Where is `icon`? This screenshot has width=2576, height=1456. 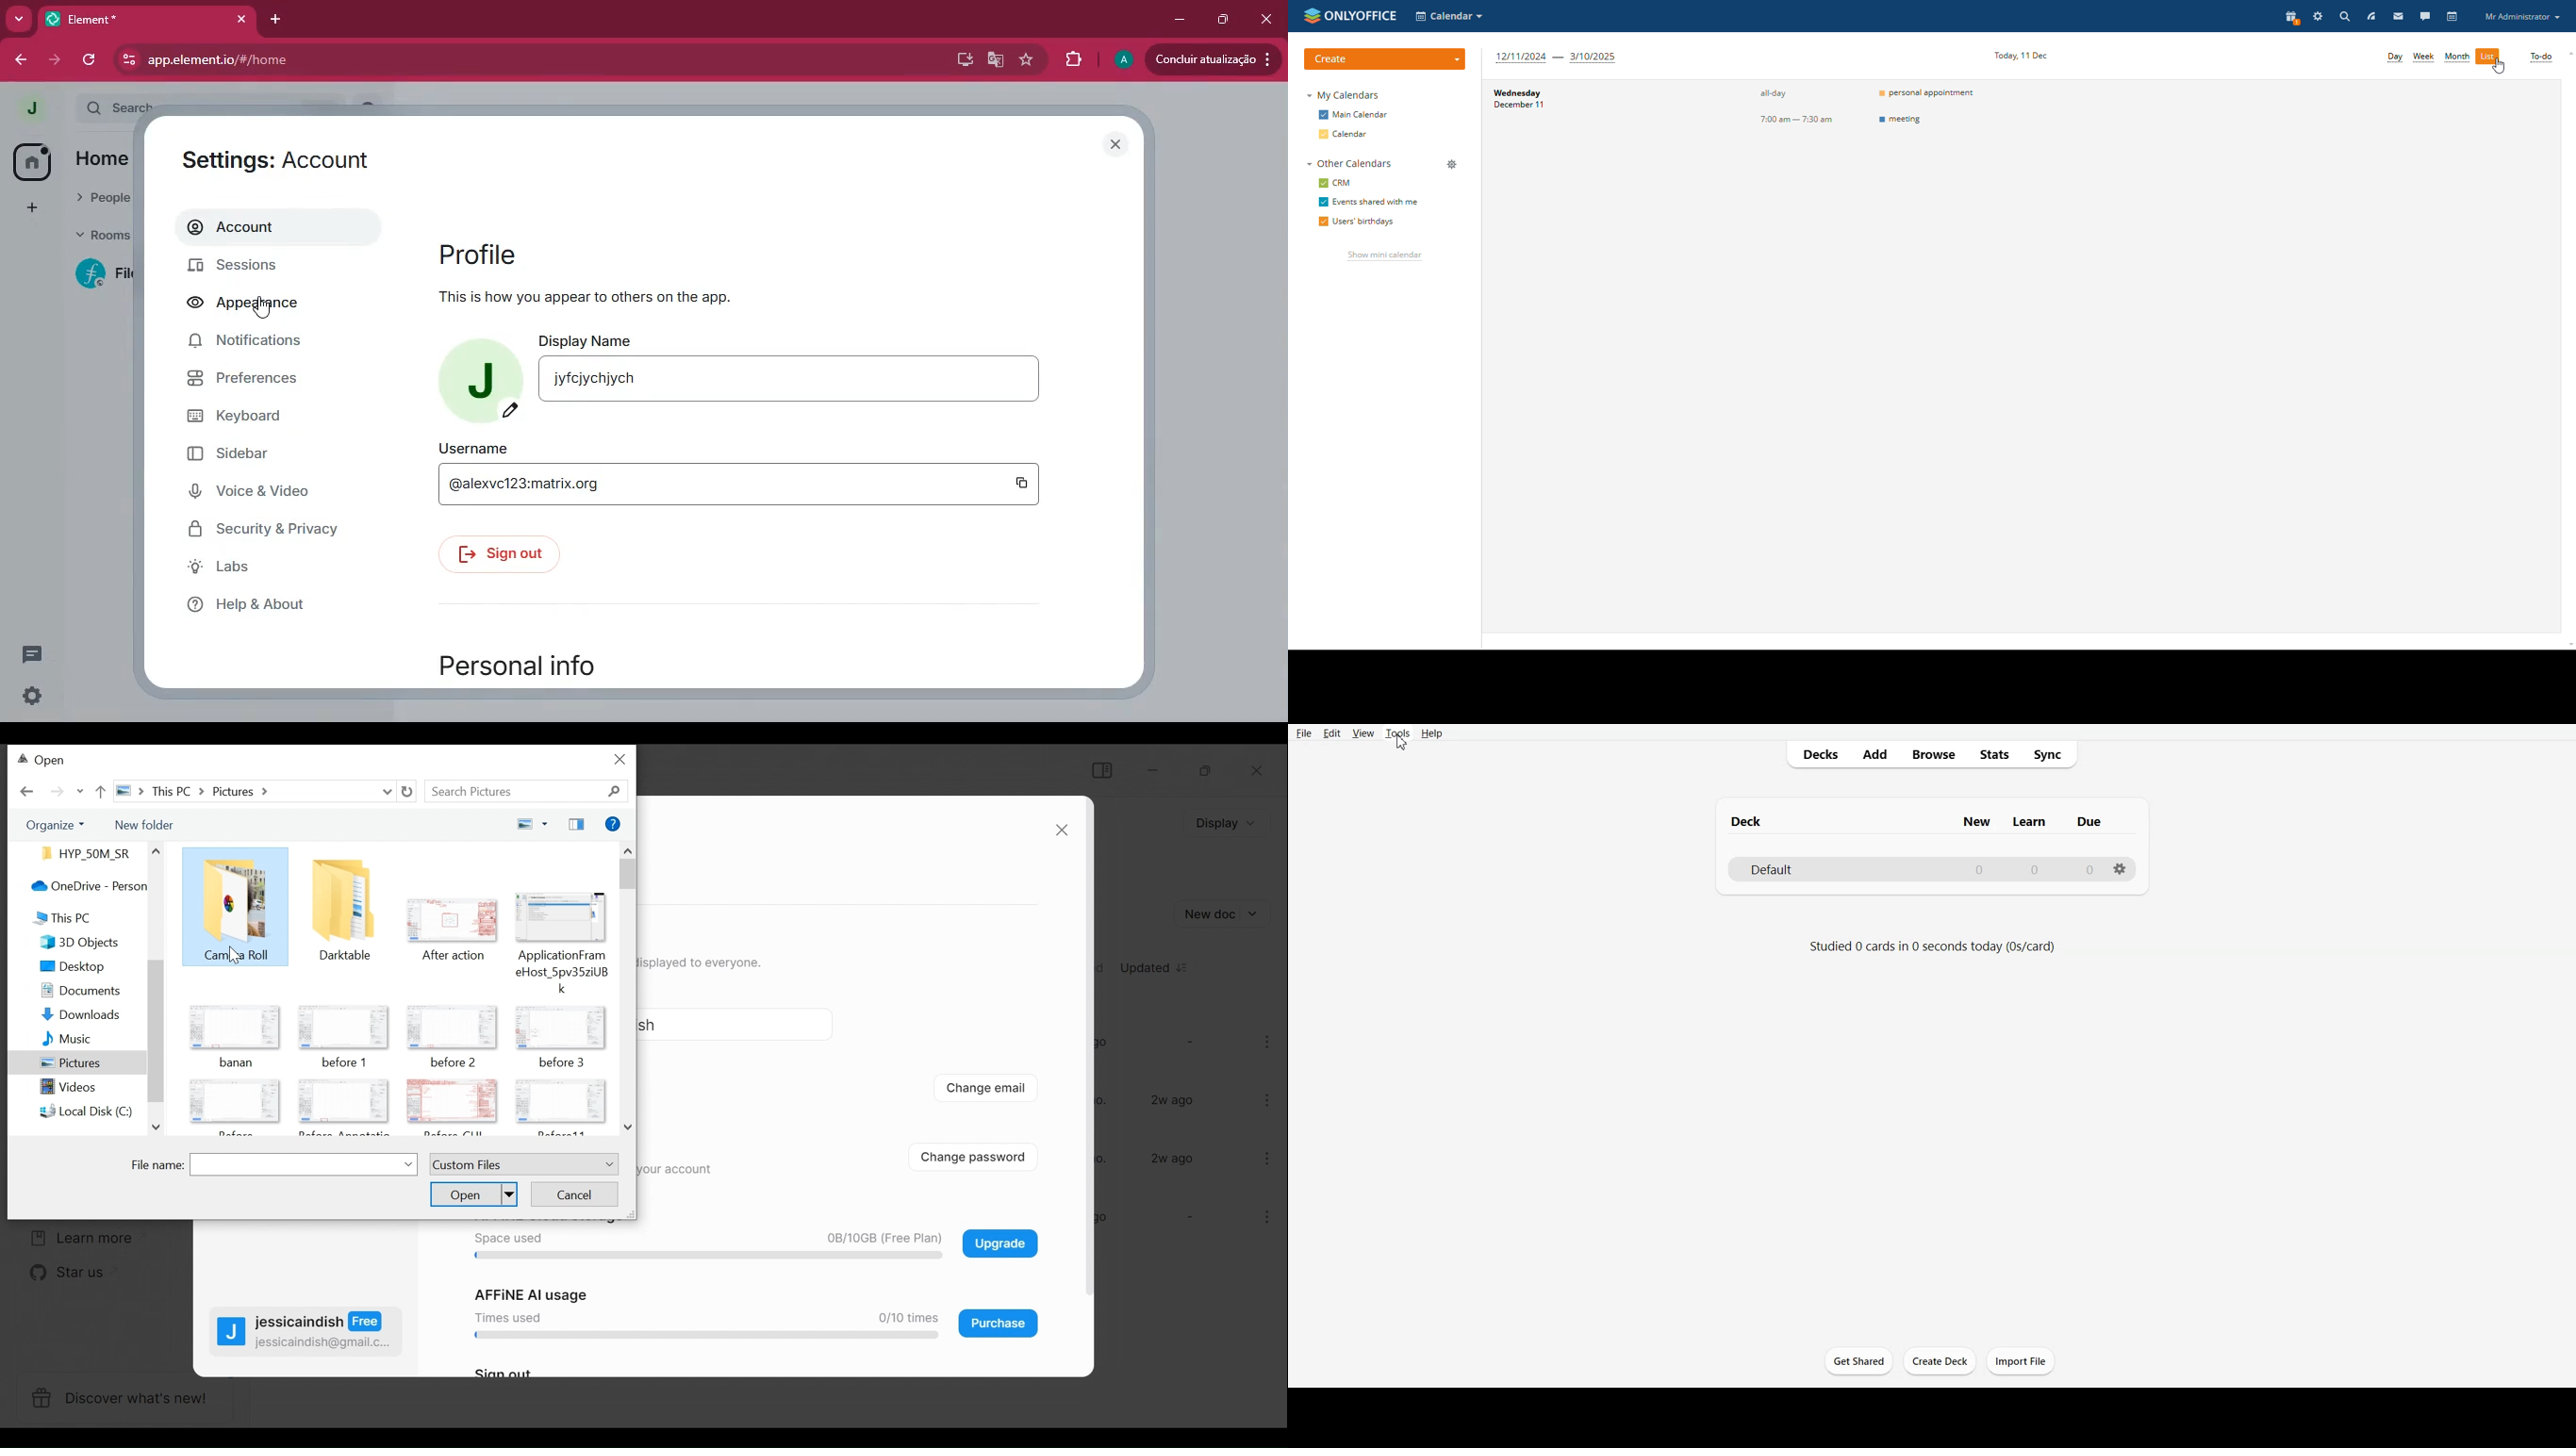 icon is located at coordinates (563, 1103).